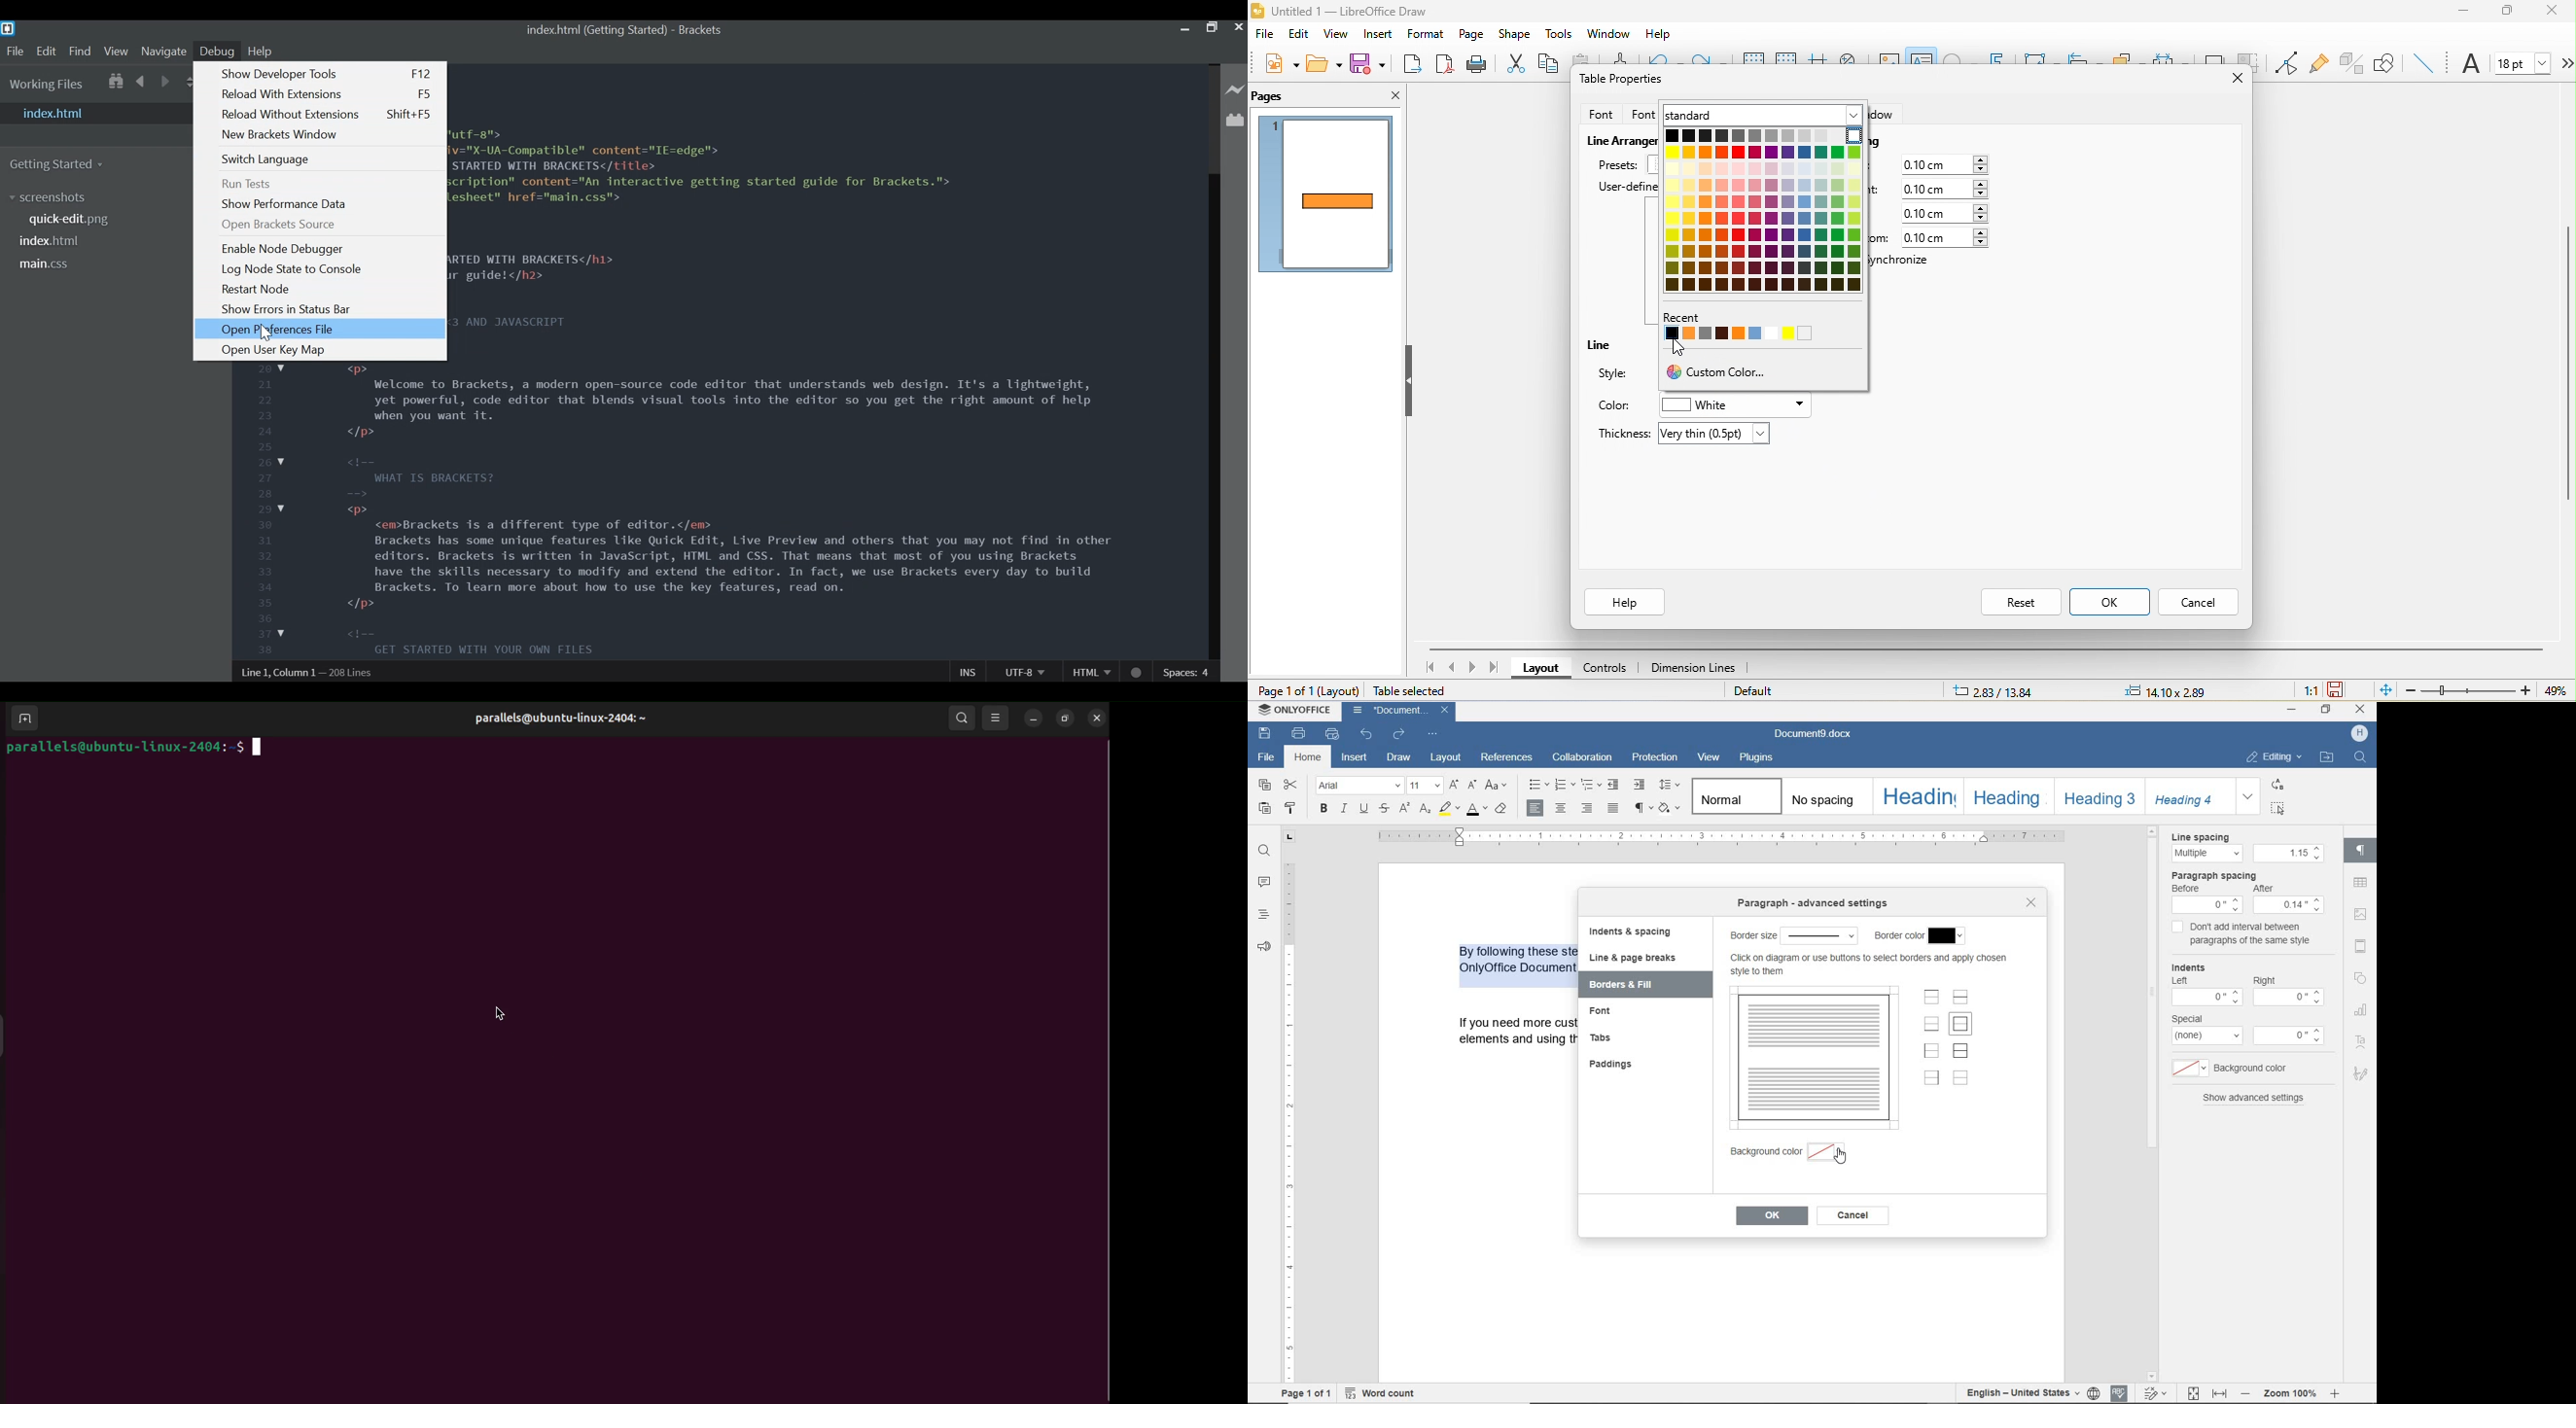 This screenshot has width=2576, height=1428. I want to click on Brackets Desktop icon, so click(8, 29).